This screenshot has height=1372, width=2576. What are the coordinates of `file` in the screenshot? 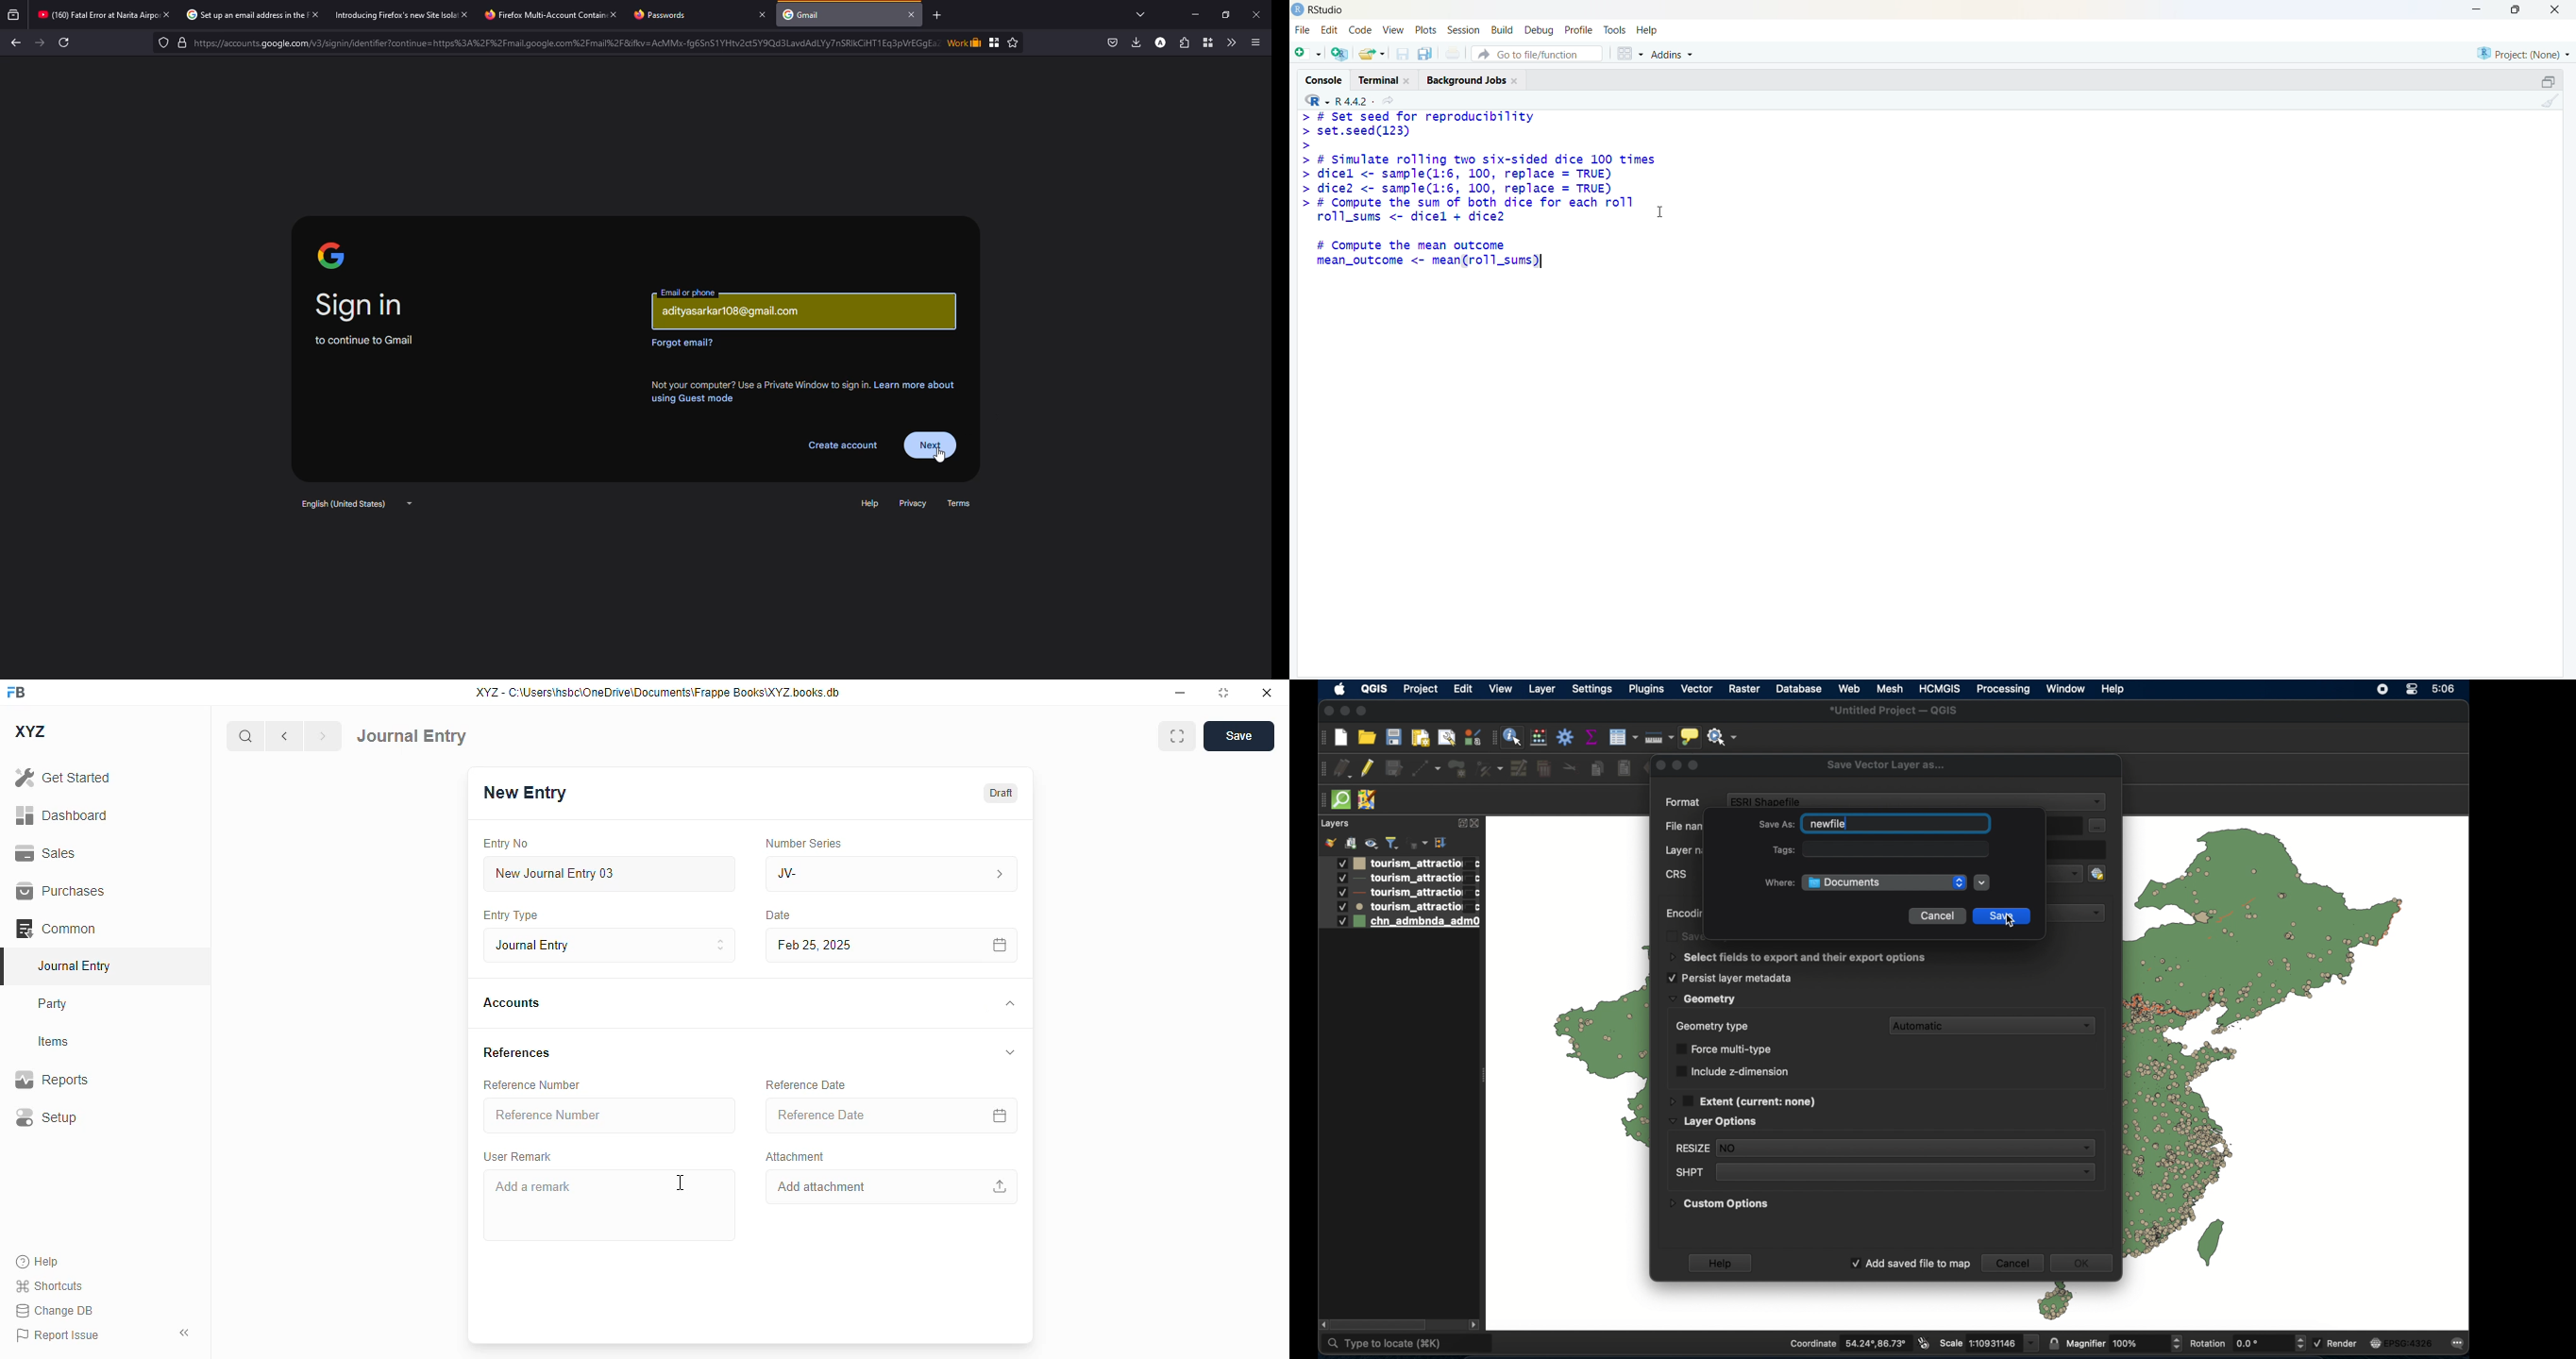 It's located at (1303, 30).